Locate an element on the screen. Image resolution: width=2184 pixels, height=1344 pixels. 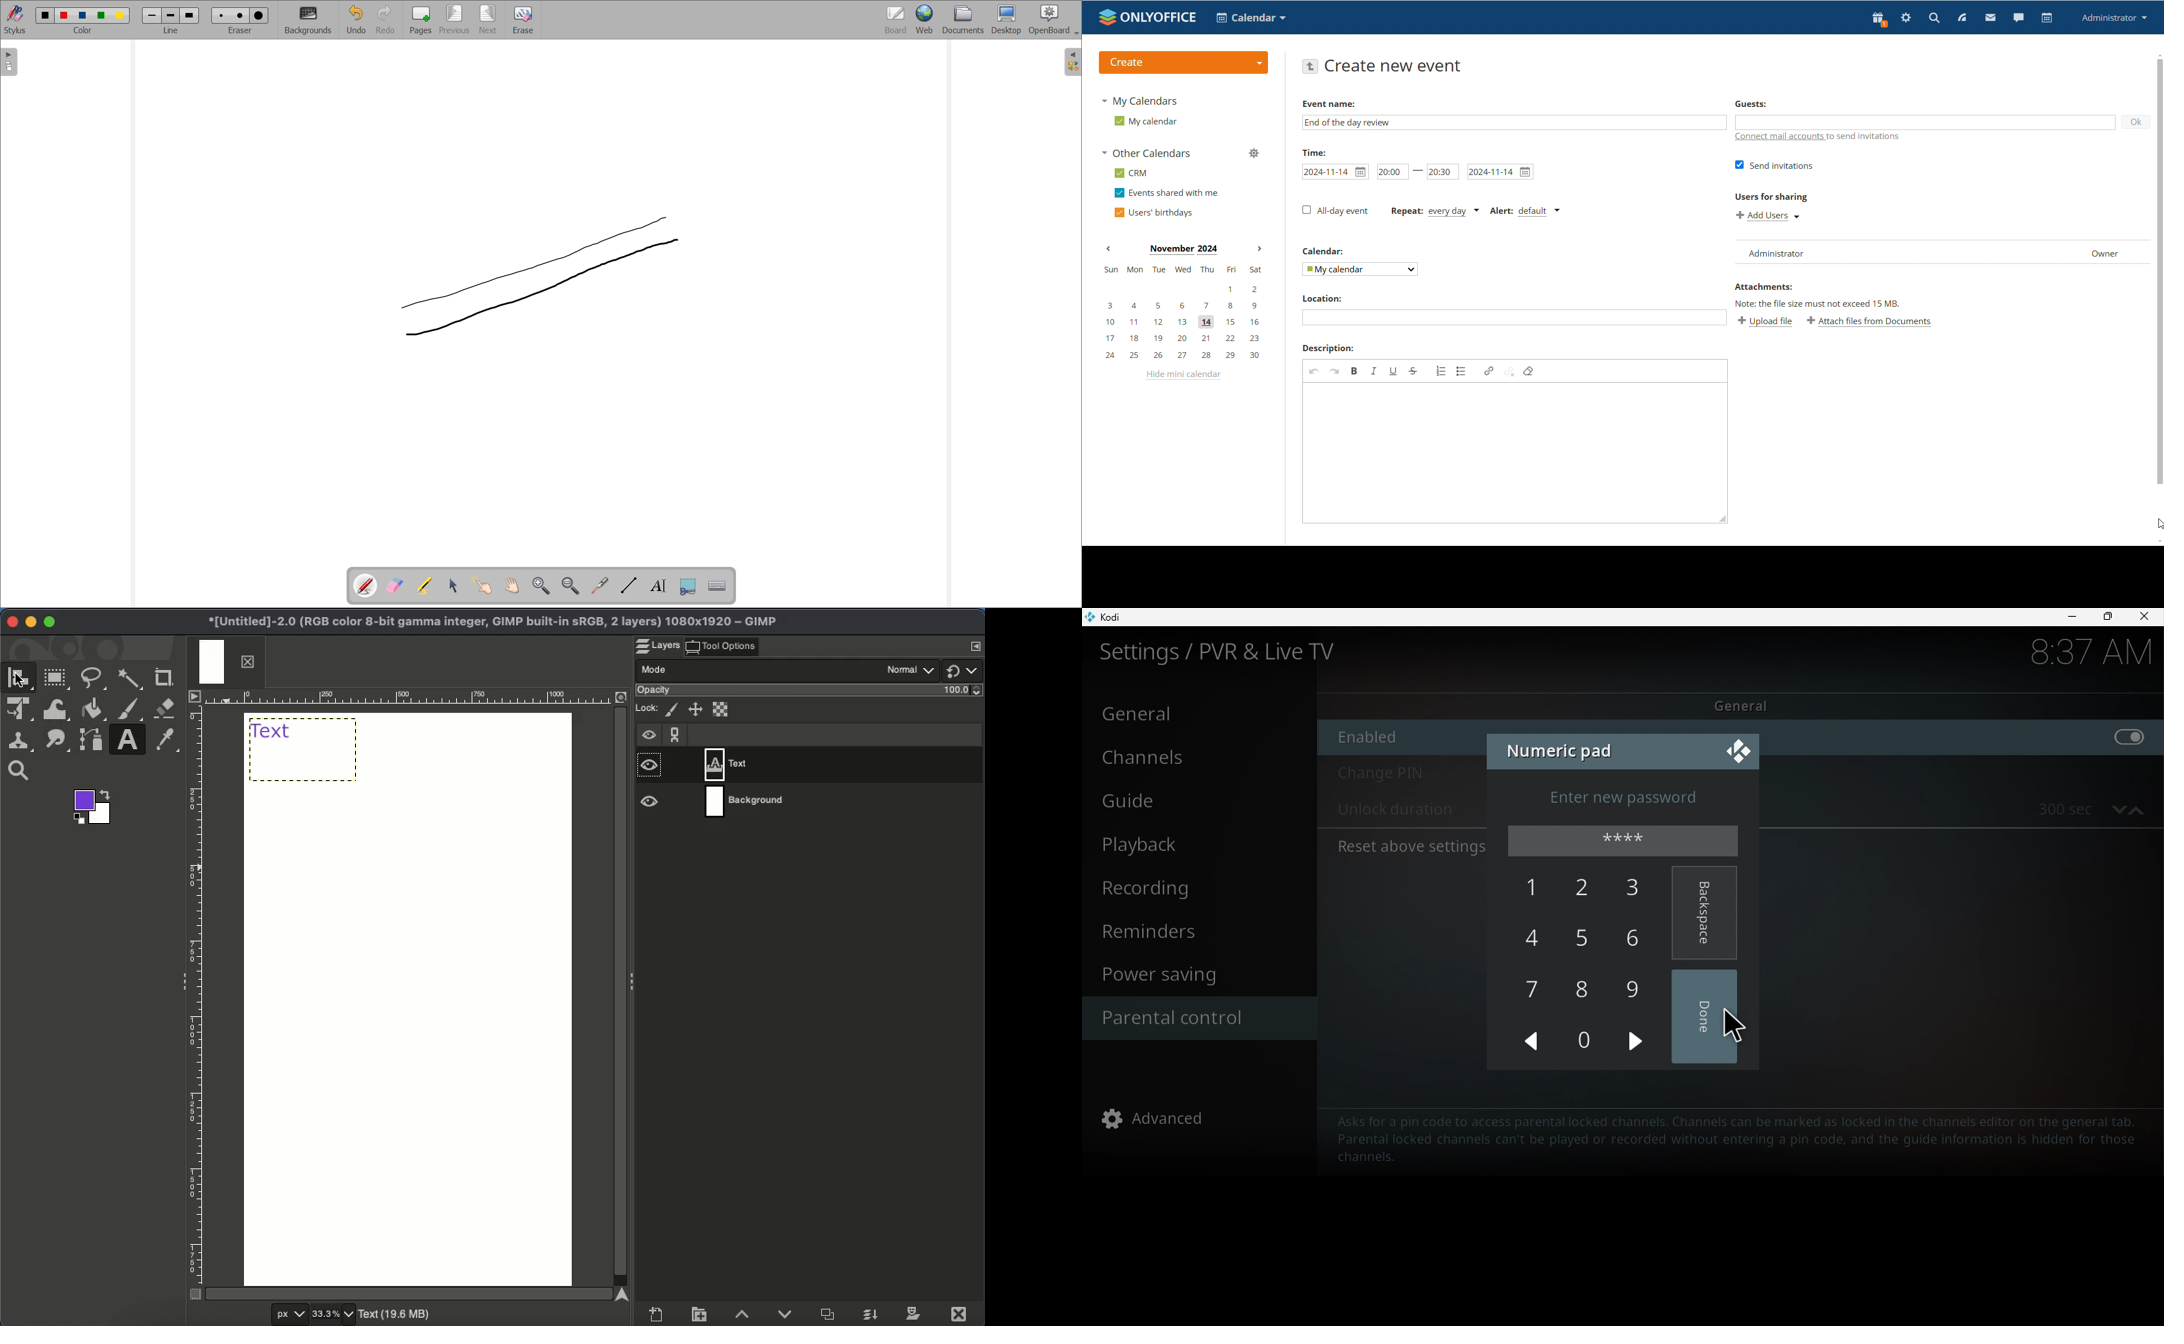
Erase is located at coordinates (167, 708).